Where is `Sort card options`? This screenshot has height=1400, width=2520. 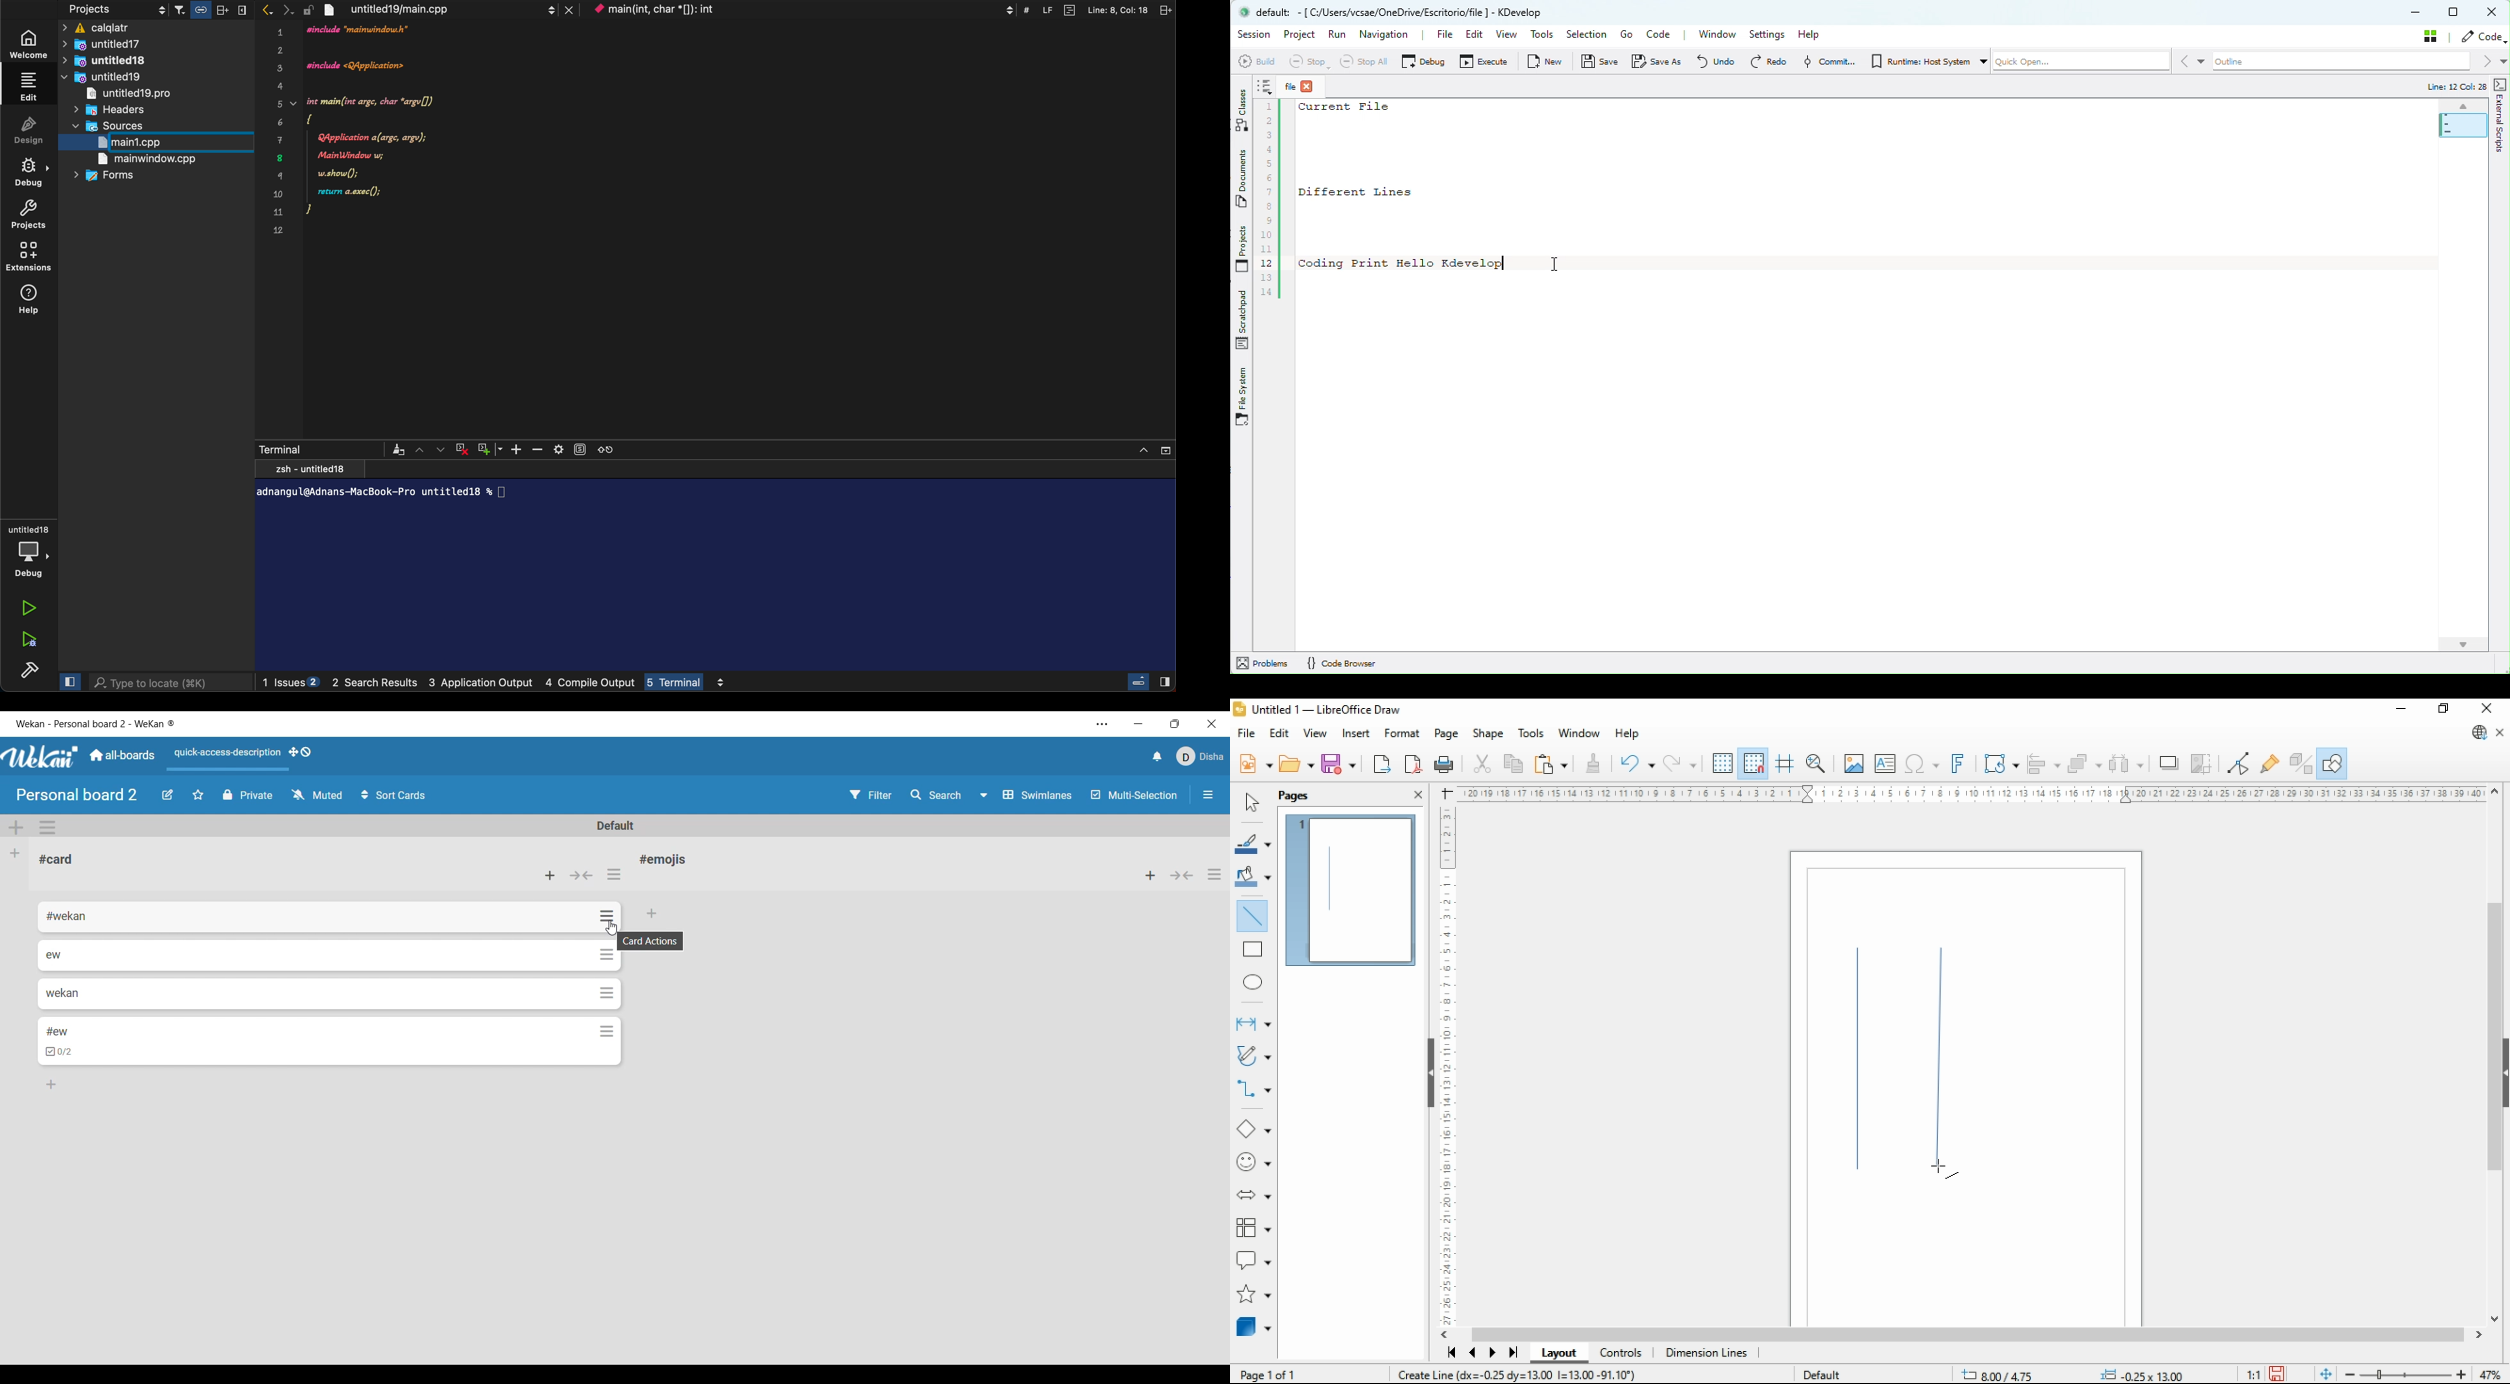 Sort card options is located at coordinates (393, 795).